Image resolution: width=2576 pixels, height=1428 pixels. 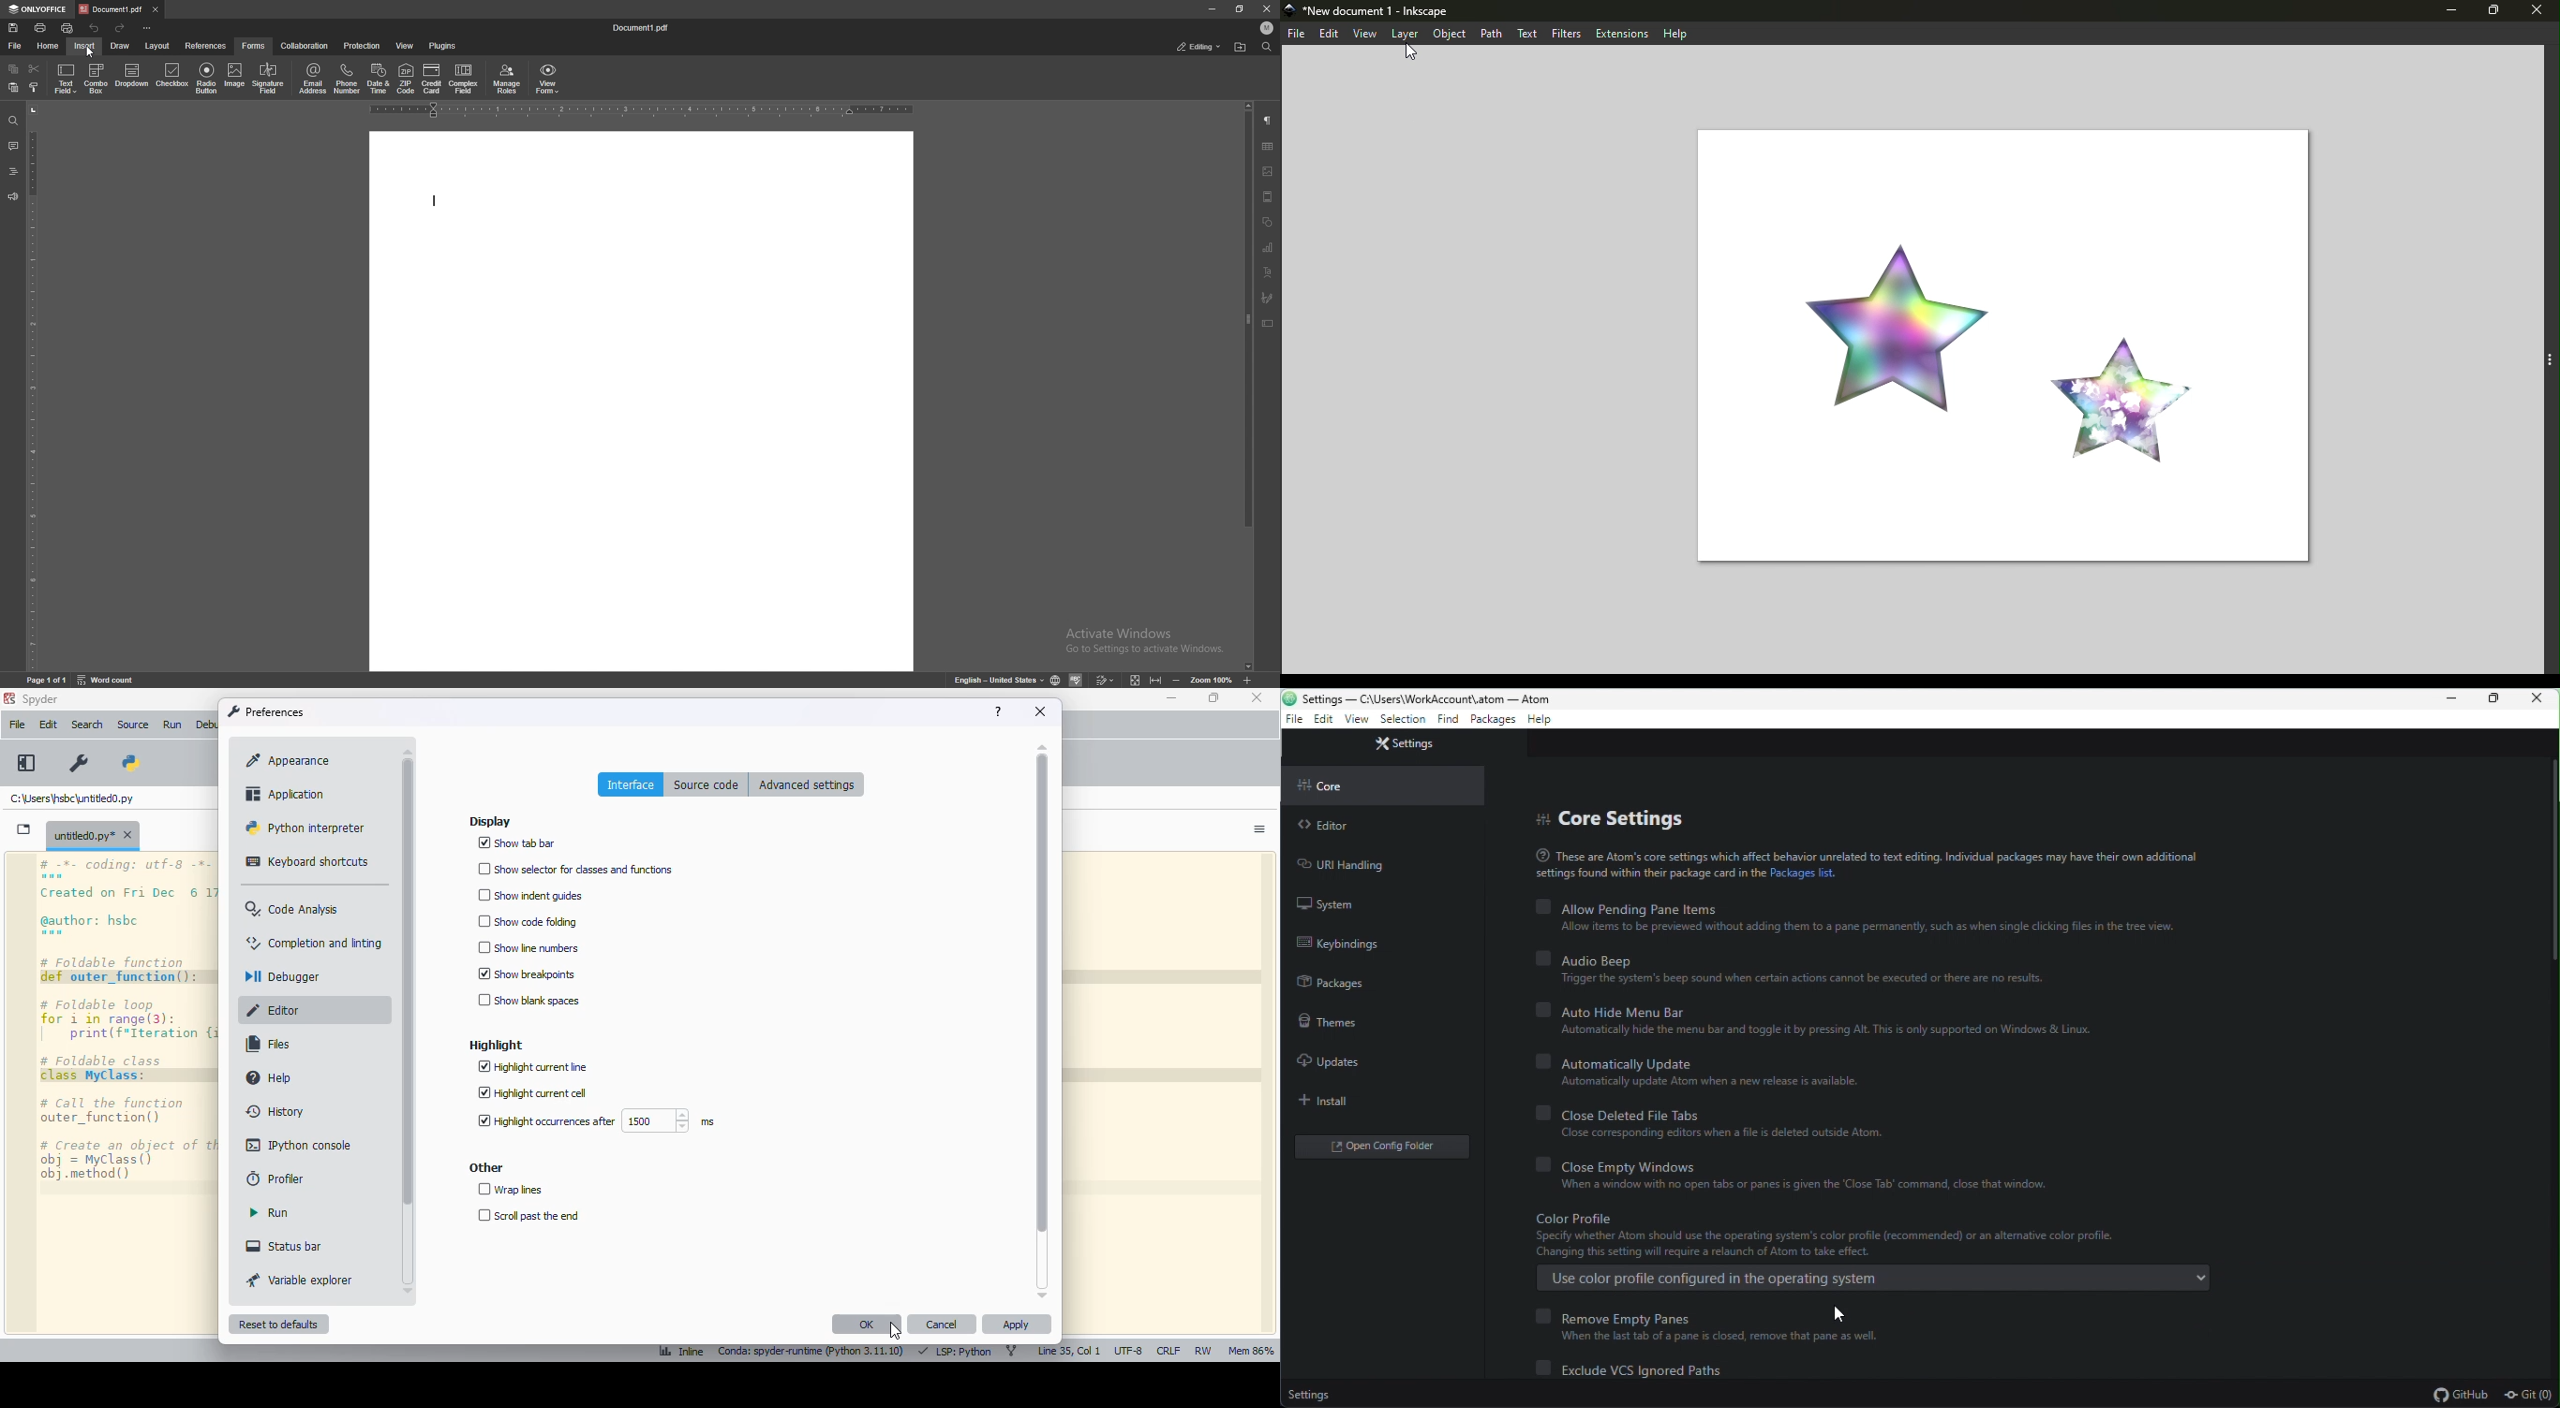 I want to click on comment, so click(x=13, y=146).